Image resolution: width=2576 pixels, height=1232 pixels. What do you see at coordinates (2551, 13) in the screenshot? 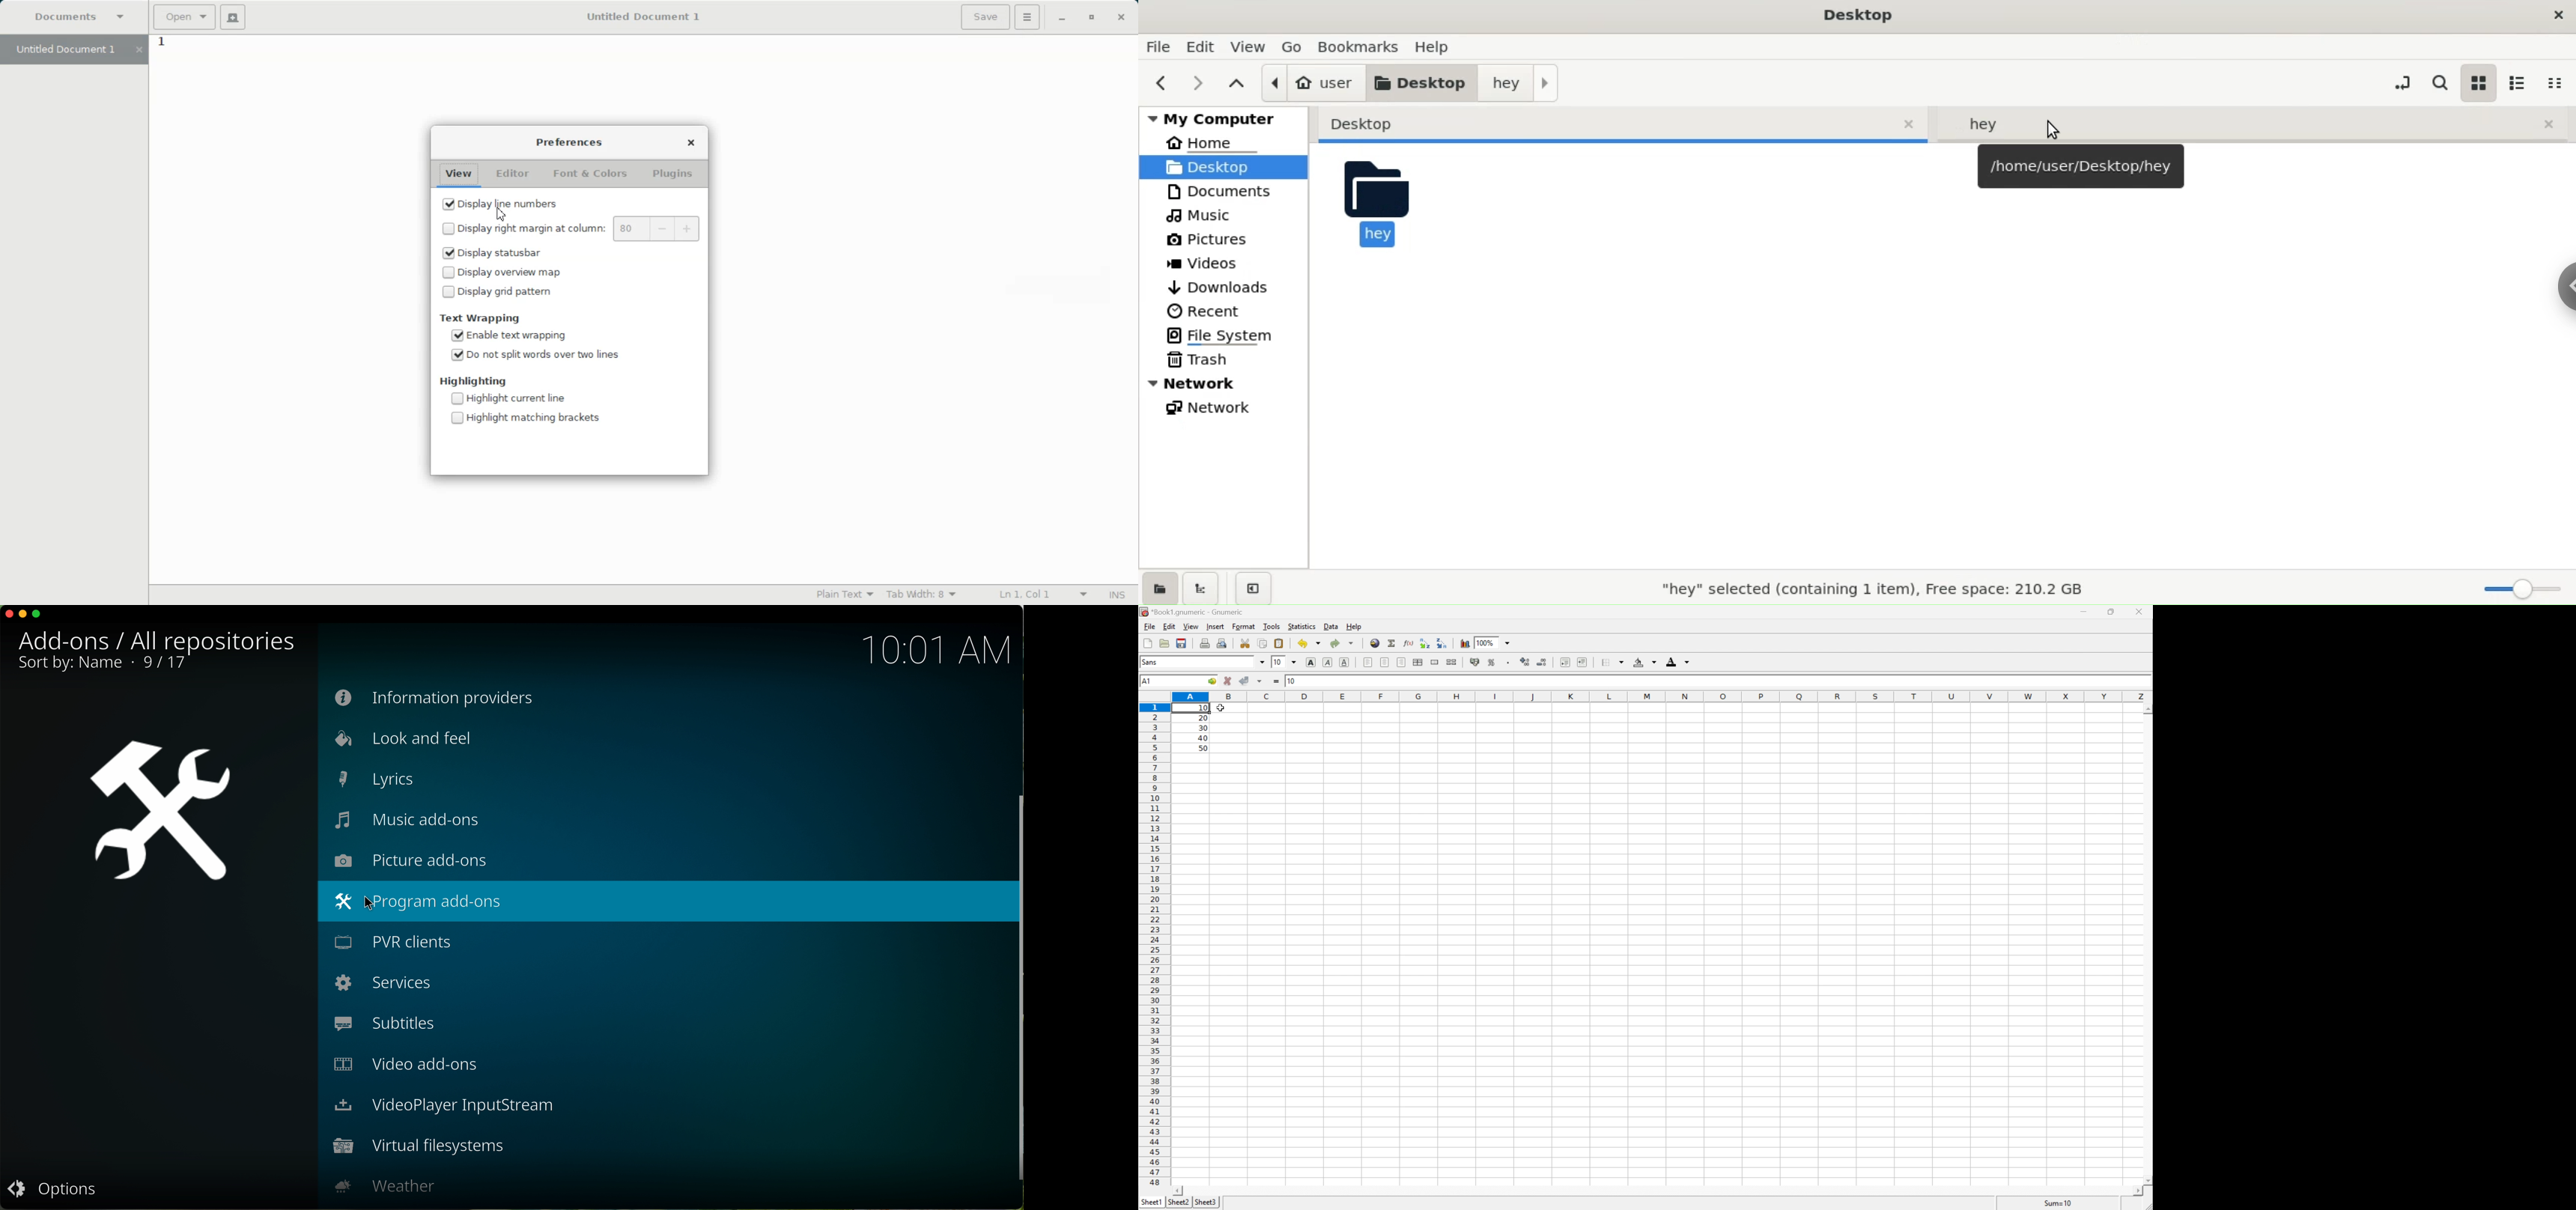
I see `close` at bounding box center [2551, 13].